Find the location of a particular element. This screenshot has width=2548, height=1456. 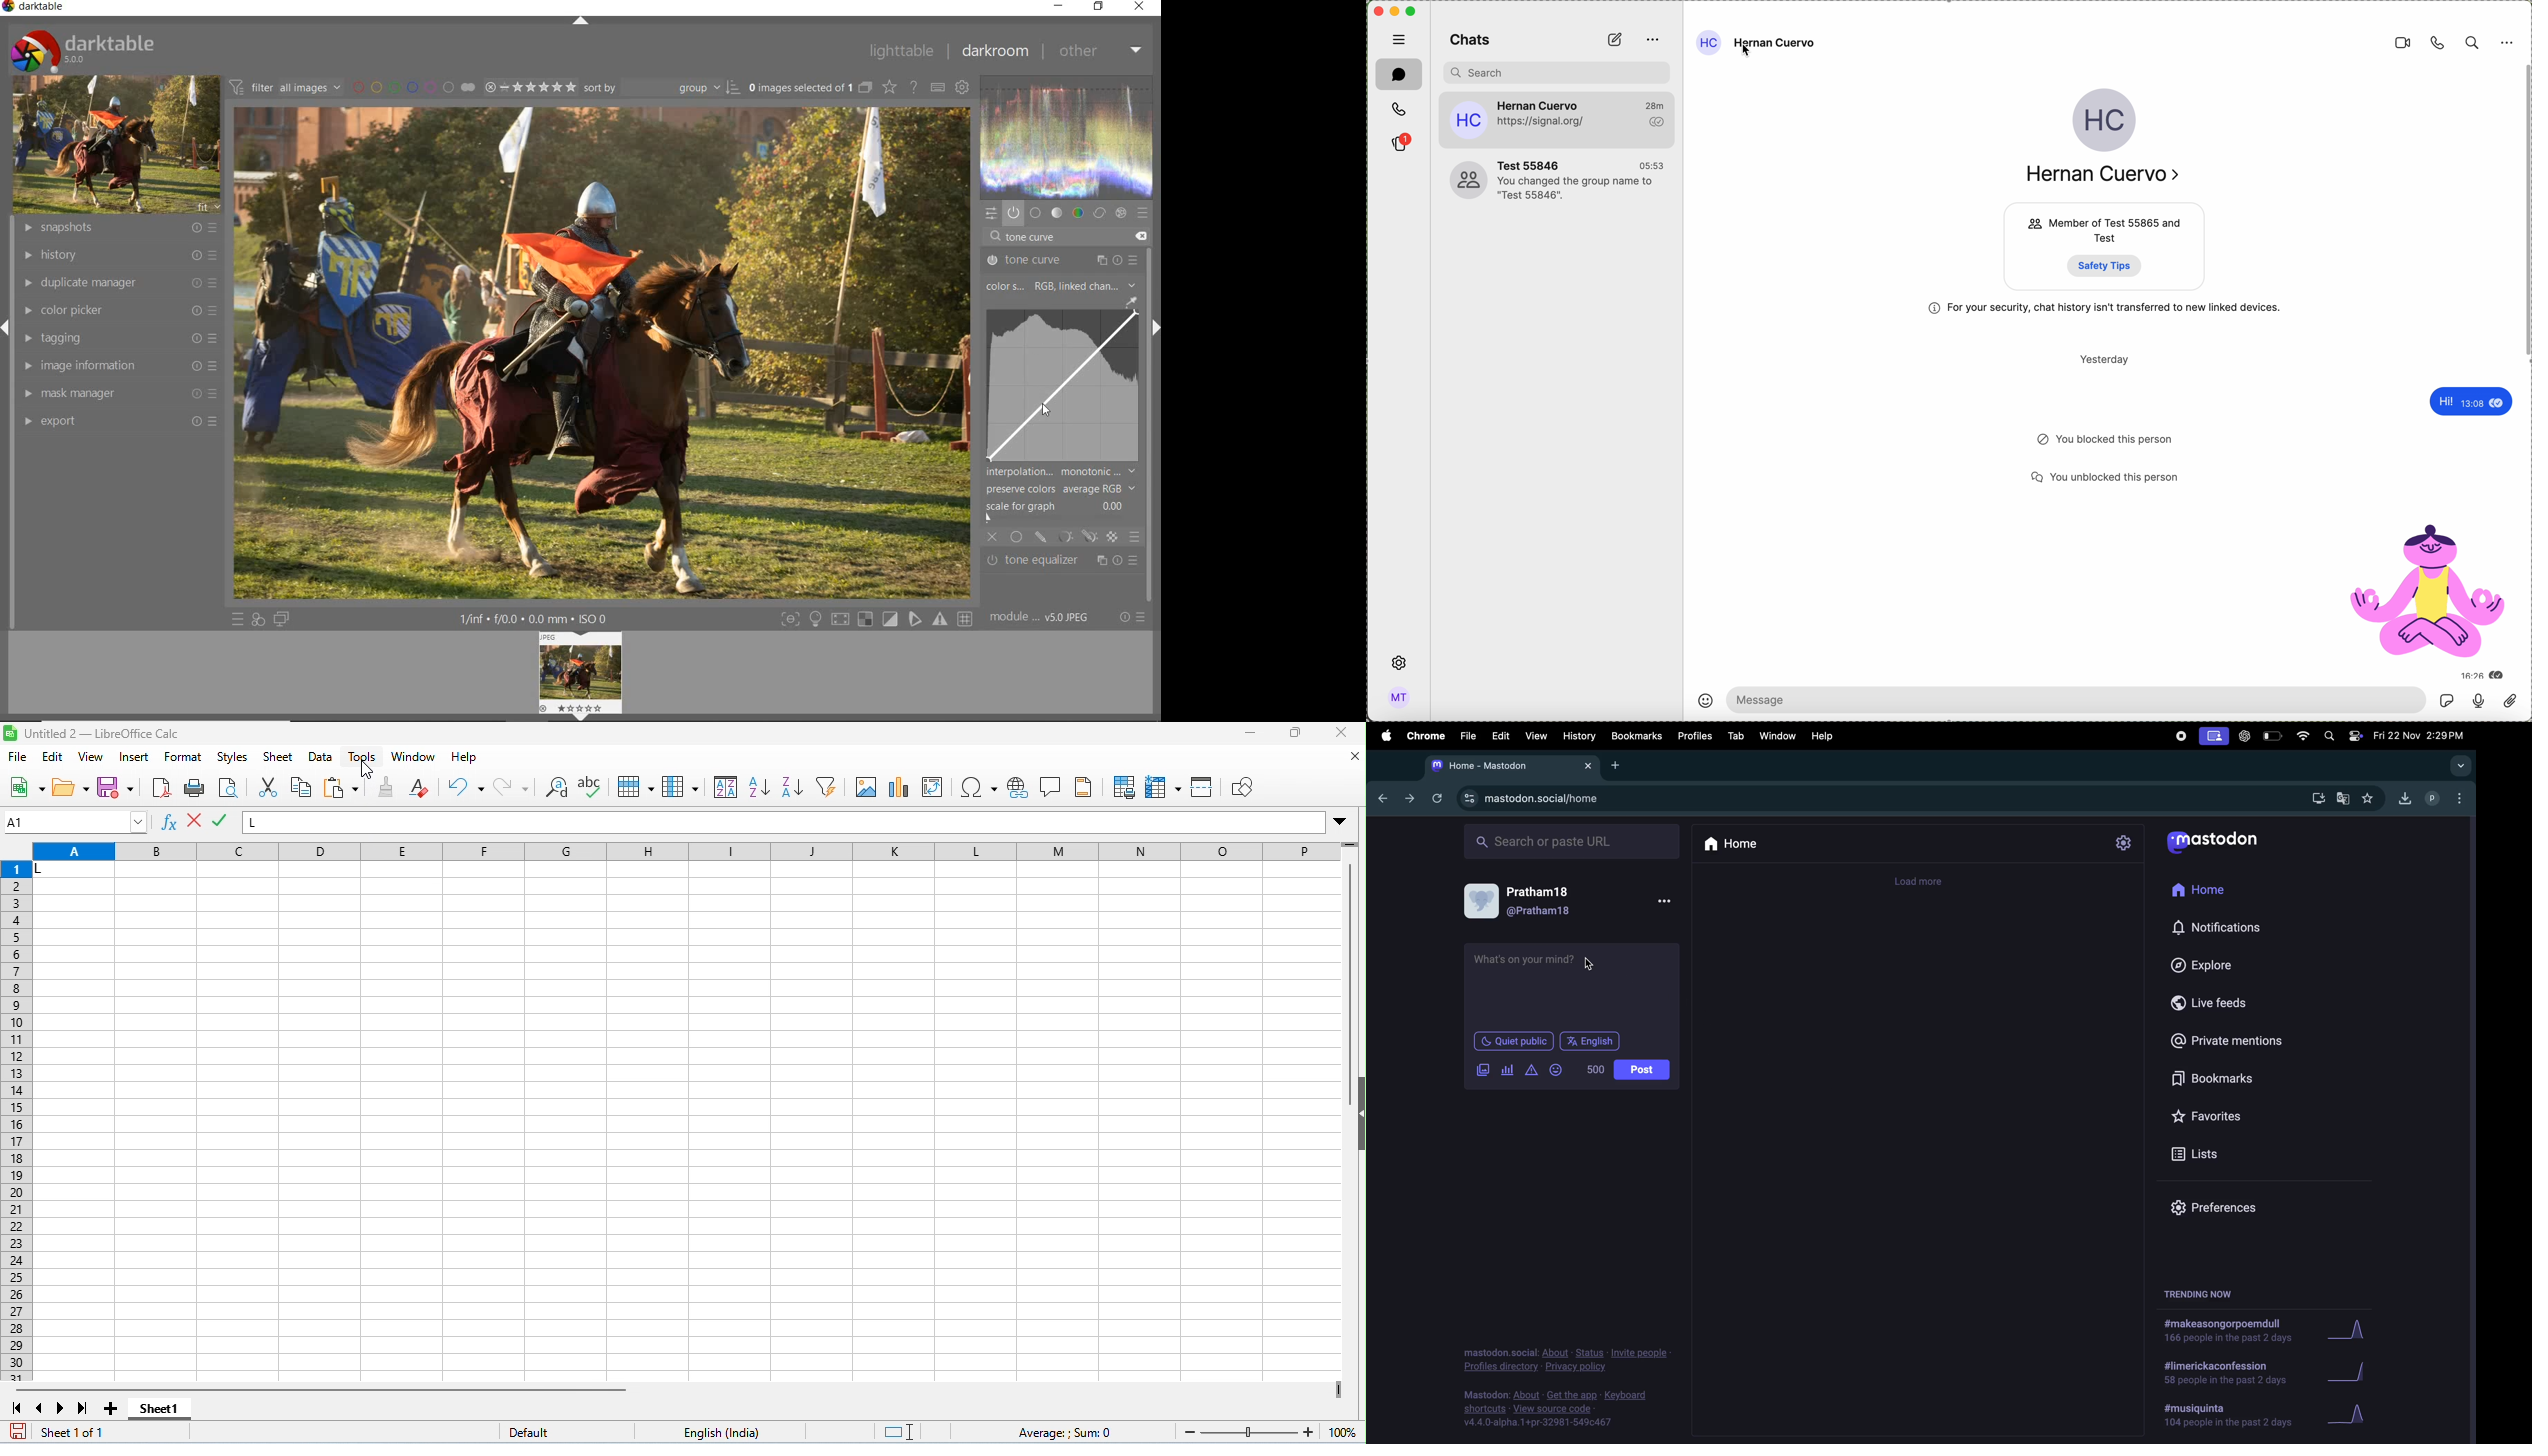

download is located at coordinates (2317, 798).